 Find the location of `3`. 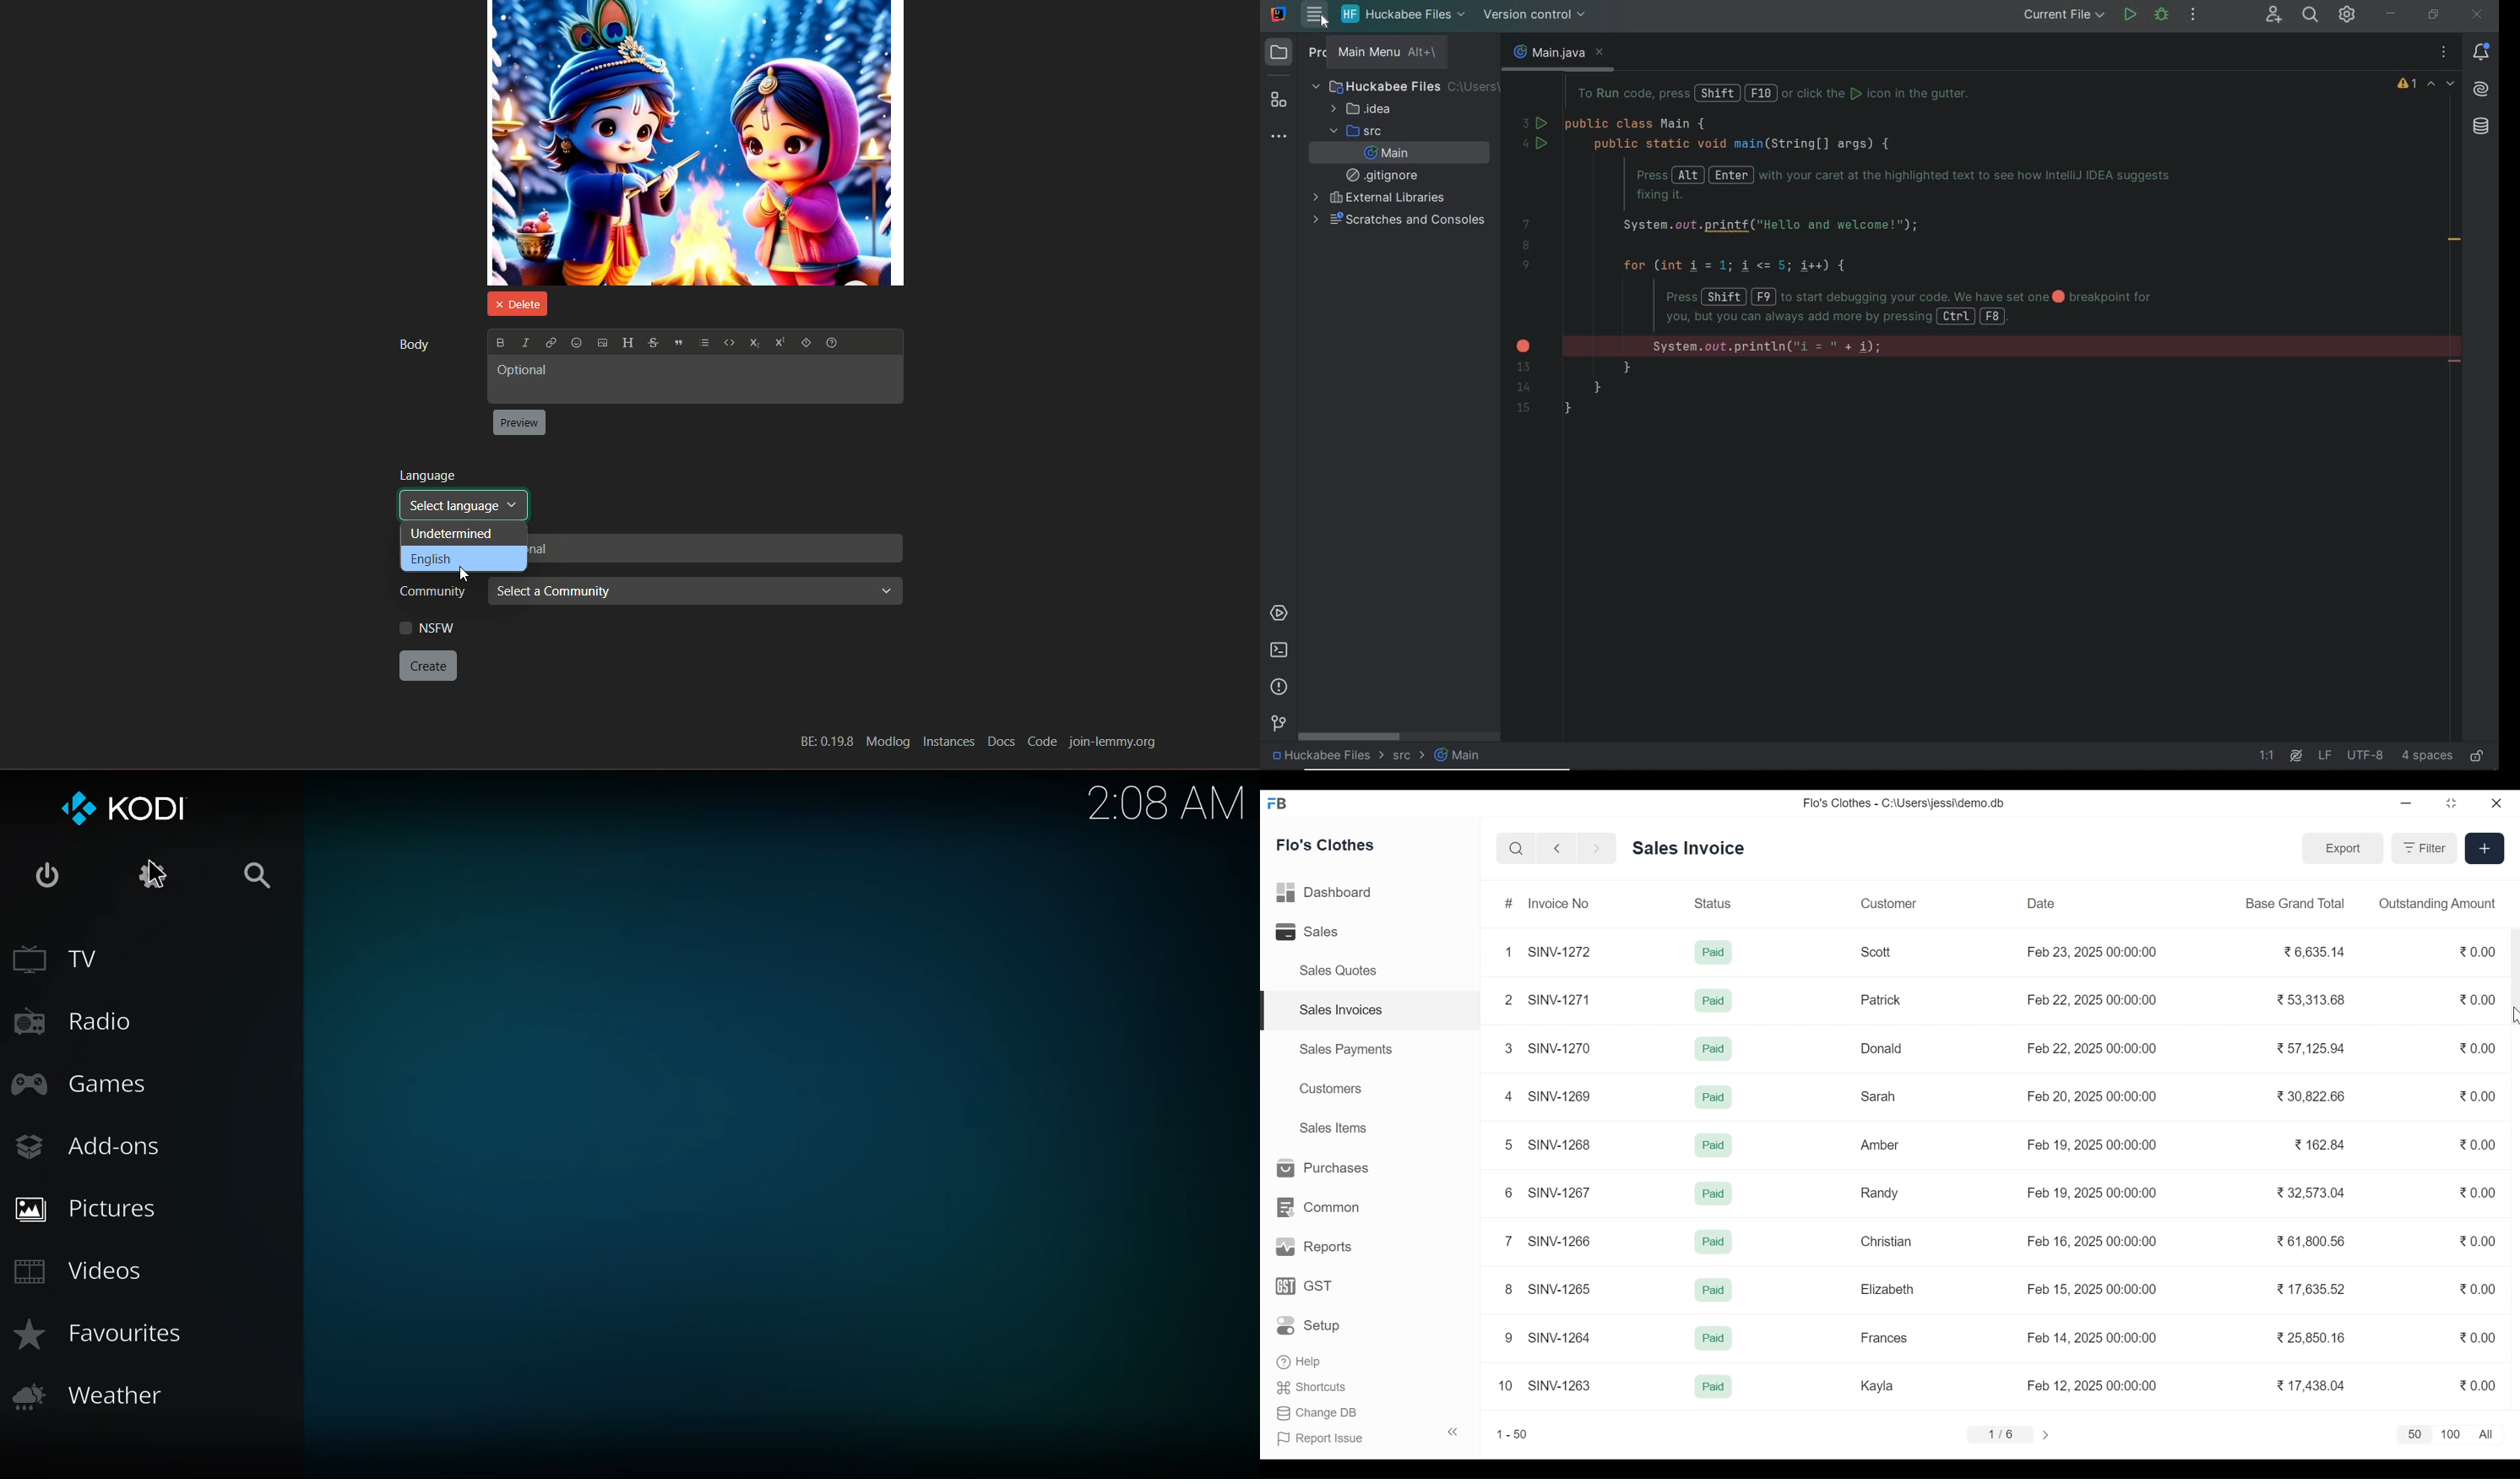

3 is located at coordinates (1508, 1048).